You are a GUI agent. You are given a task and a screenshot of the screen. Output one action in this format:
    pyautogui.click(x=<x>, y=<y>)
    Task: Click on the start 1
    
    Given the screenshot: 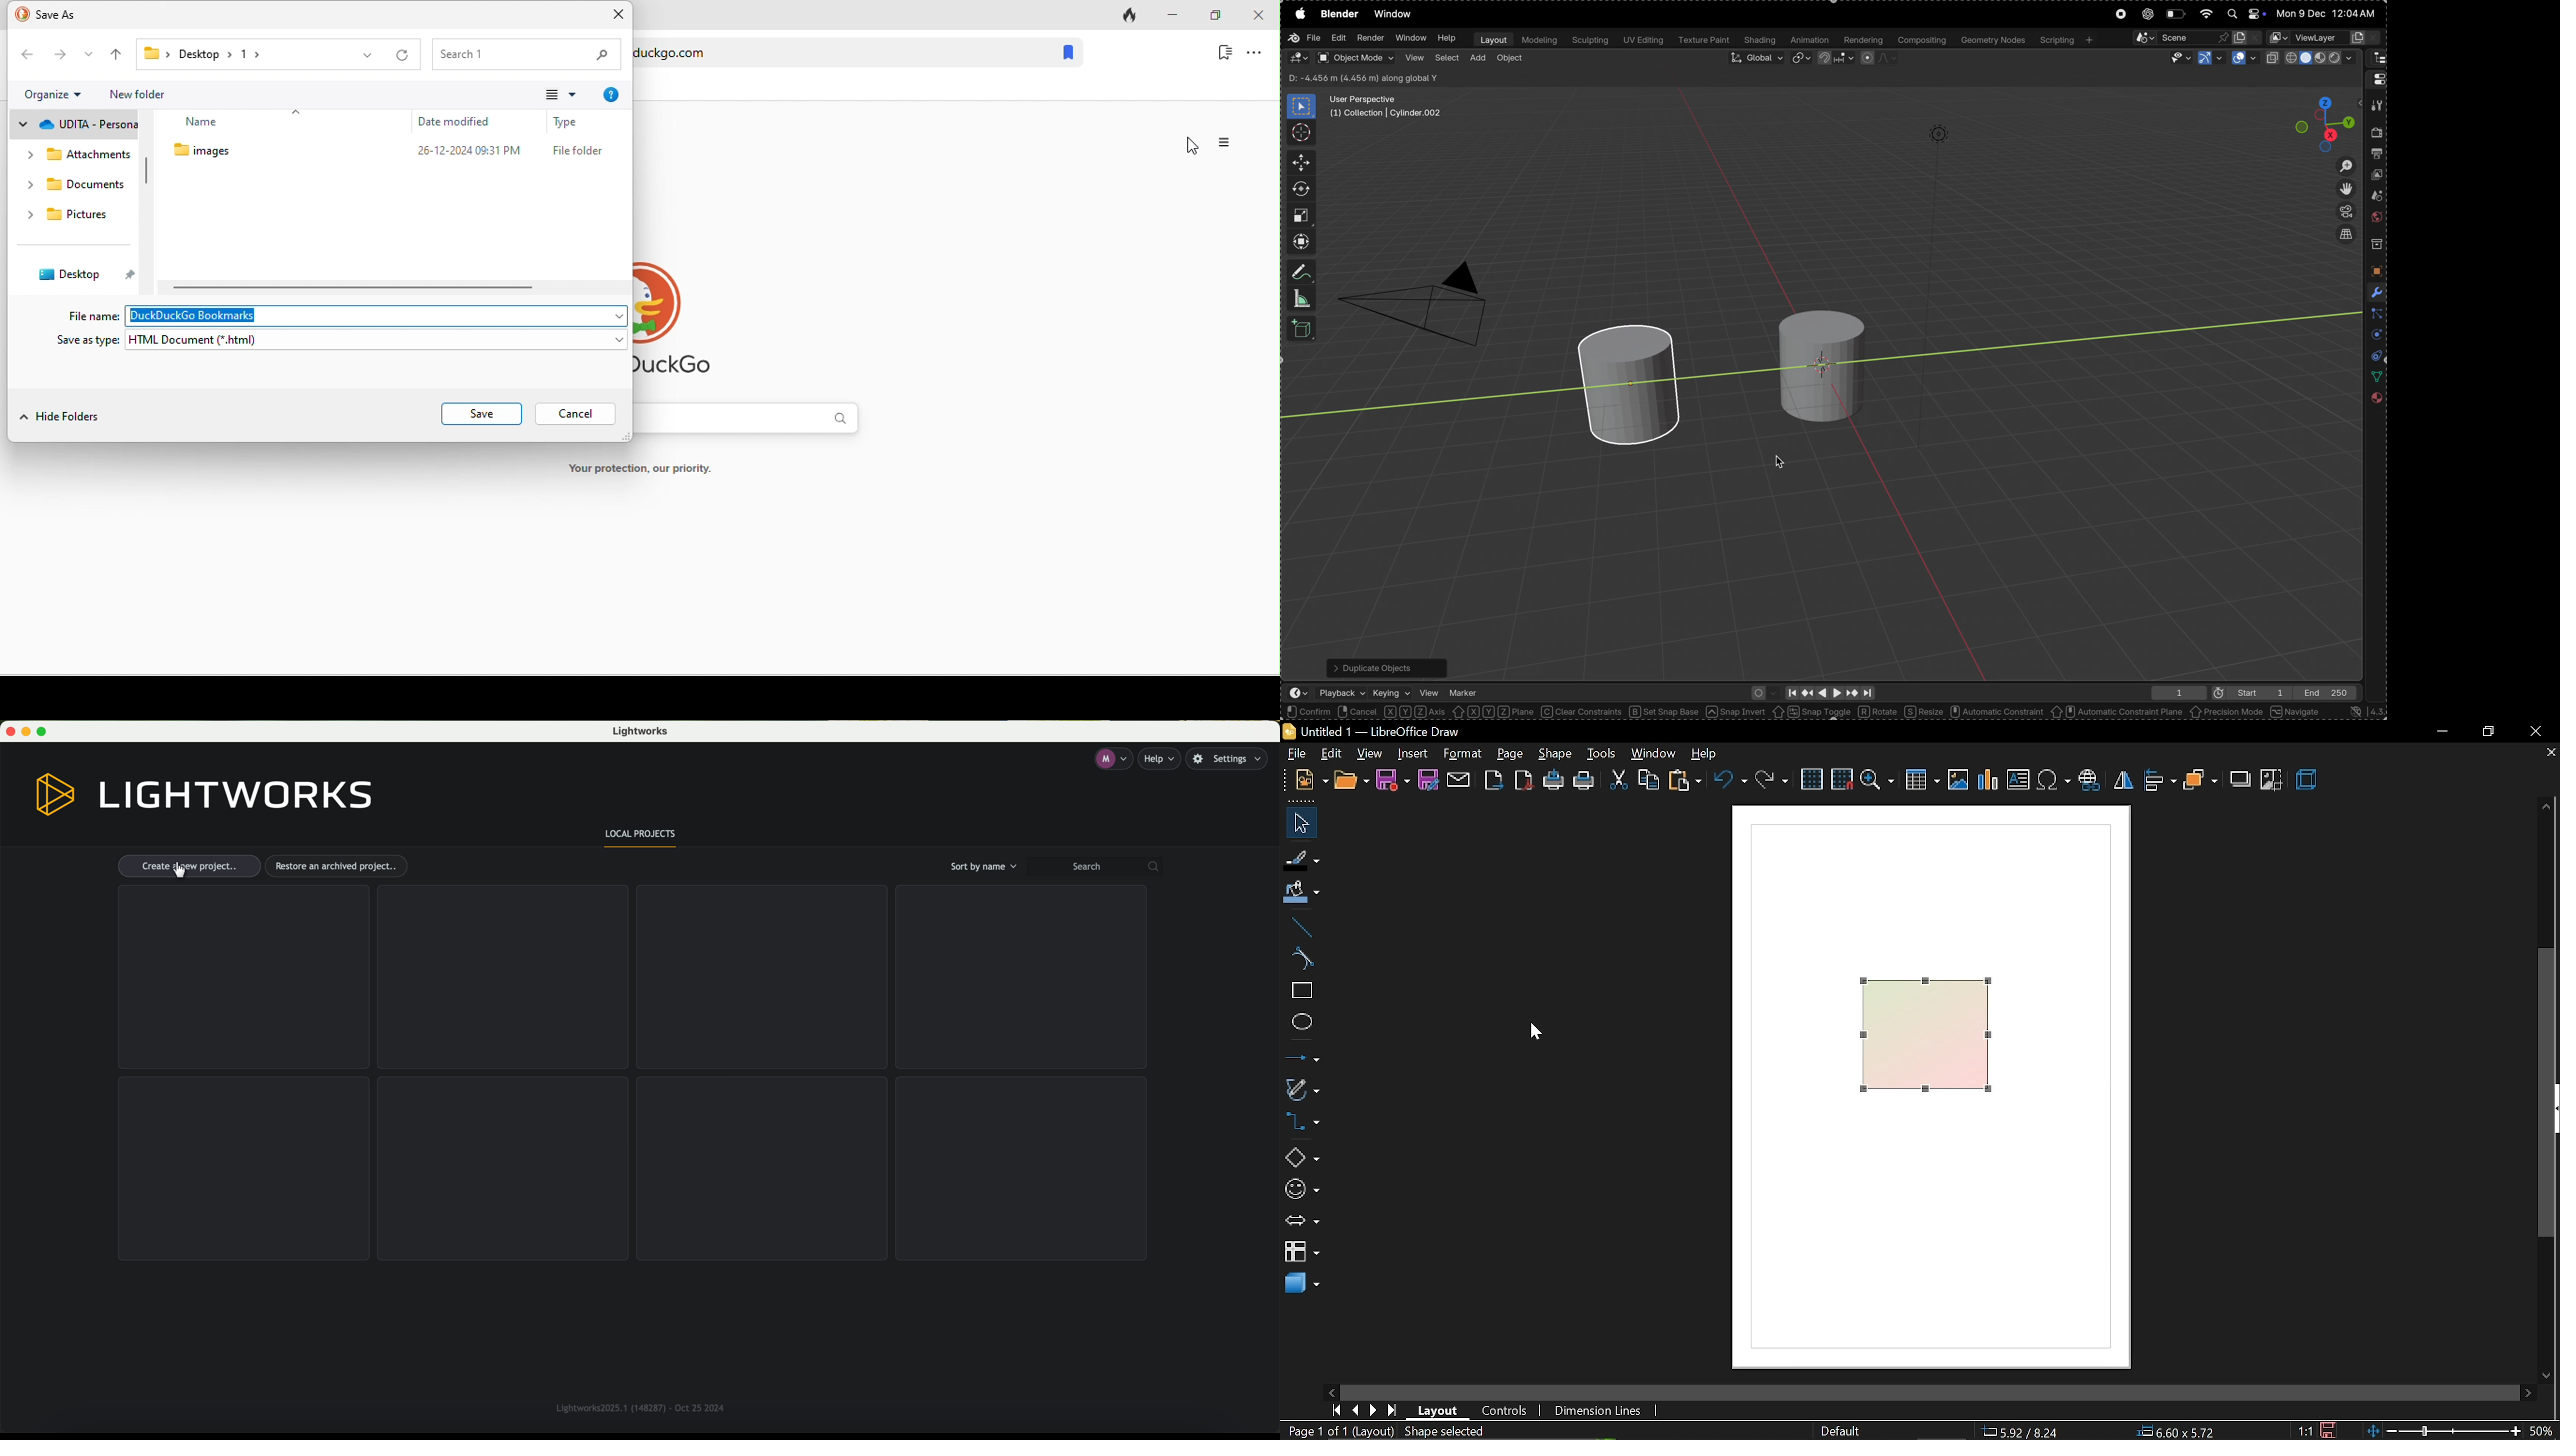 What is the action you would take?
    pyautogui.click(x=2246, y=692)
    